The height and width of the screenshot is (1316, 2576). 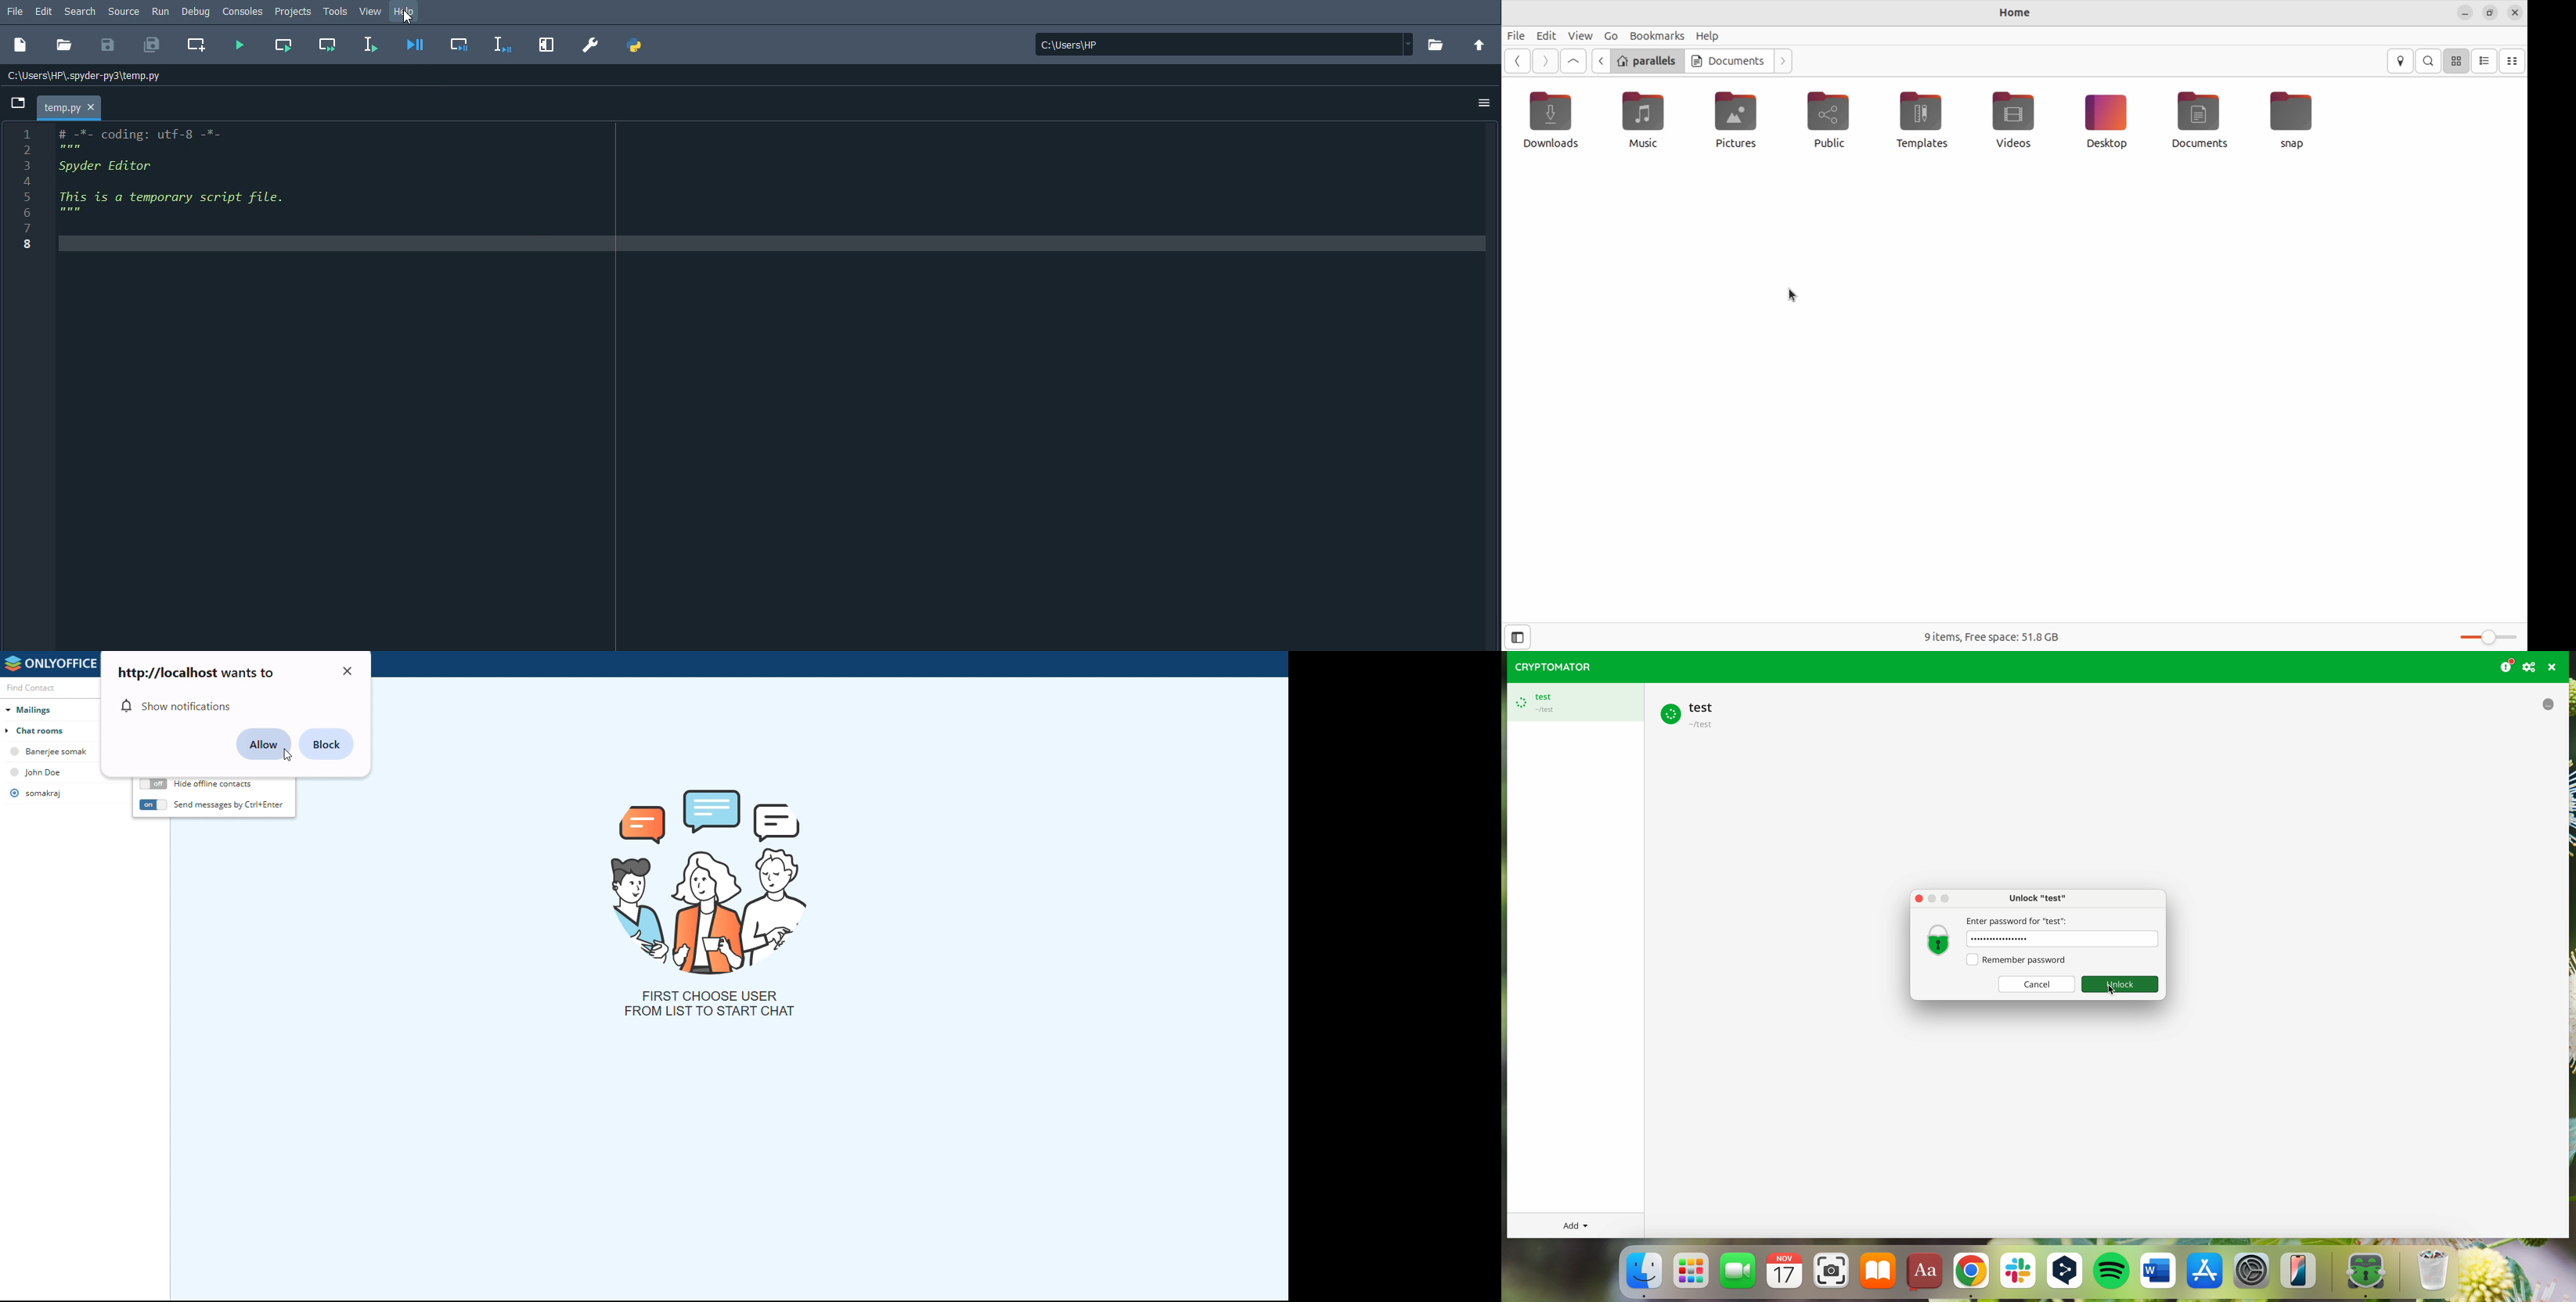 I want to click on Temporary file, so click(x=70, y=107).